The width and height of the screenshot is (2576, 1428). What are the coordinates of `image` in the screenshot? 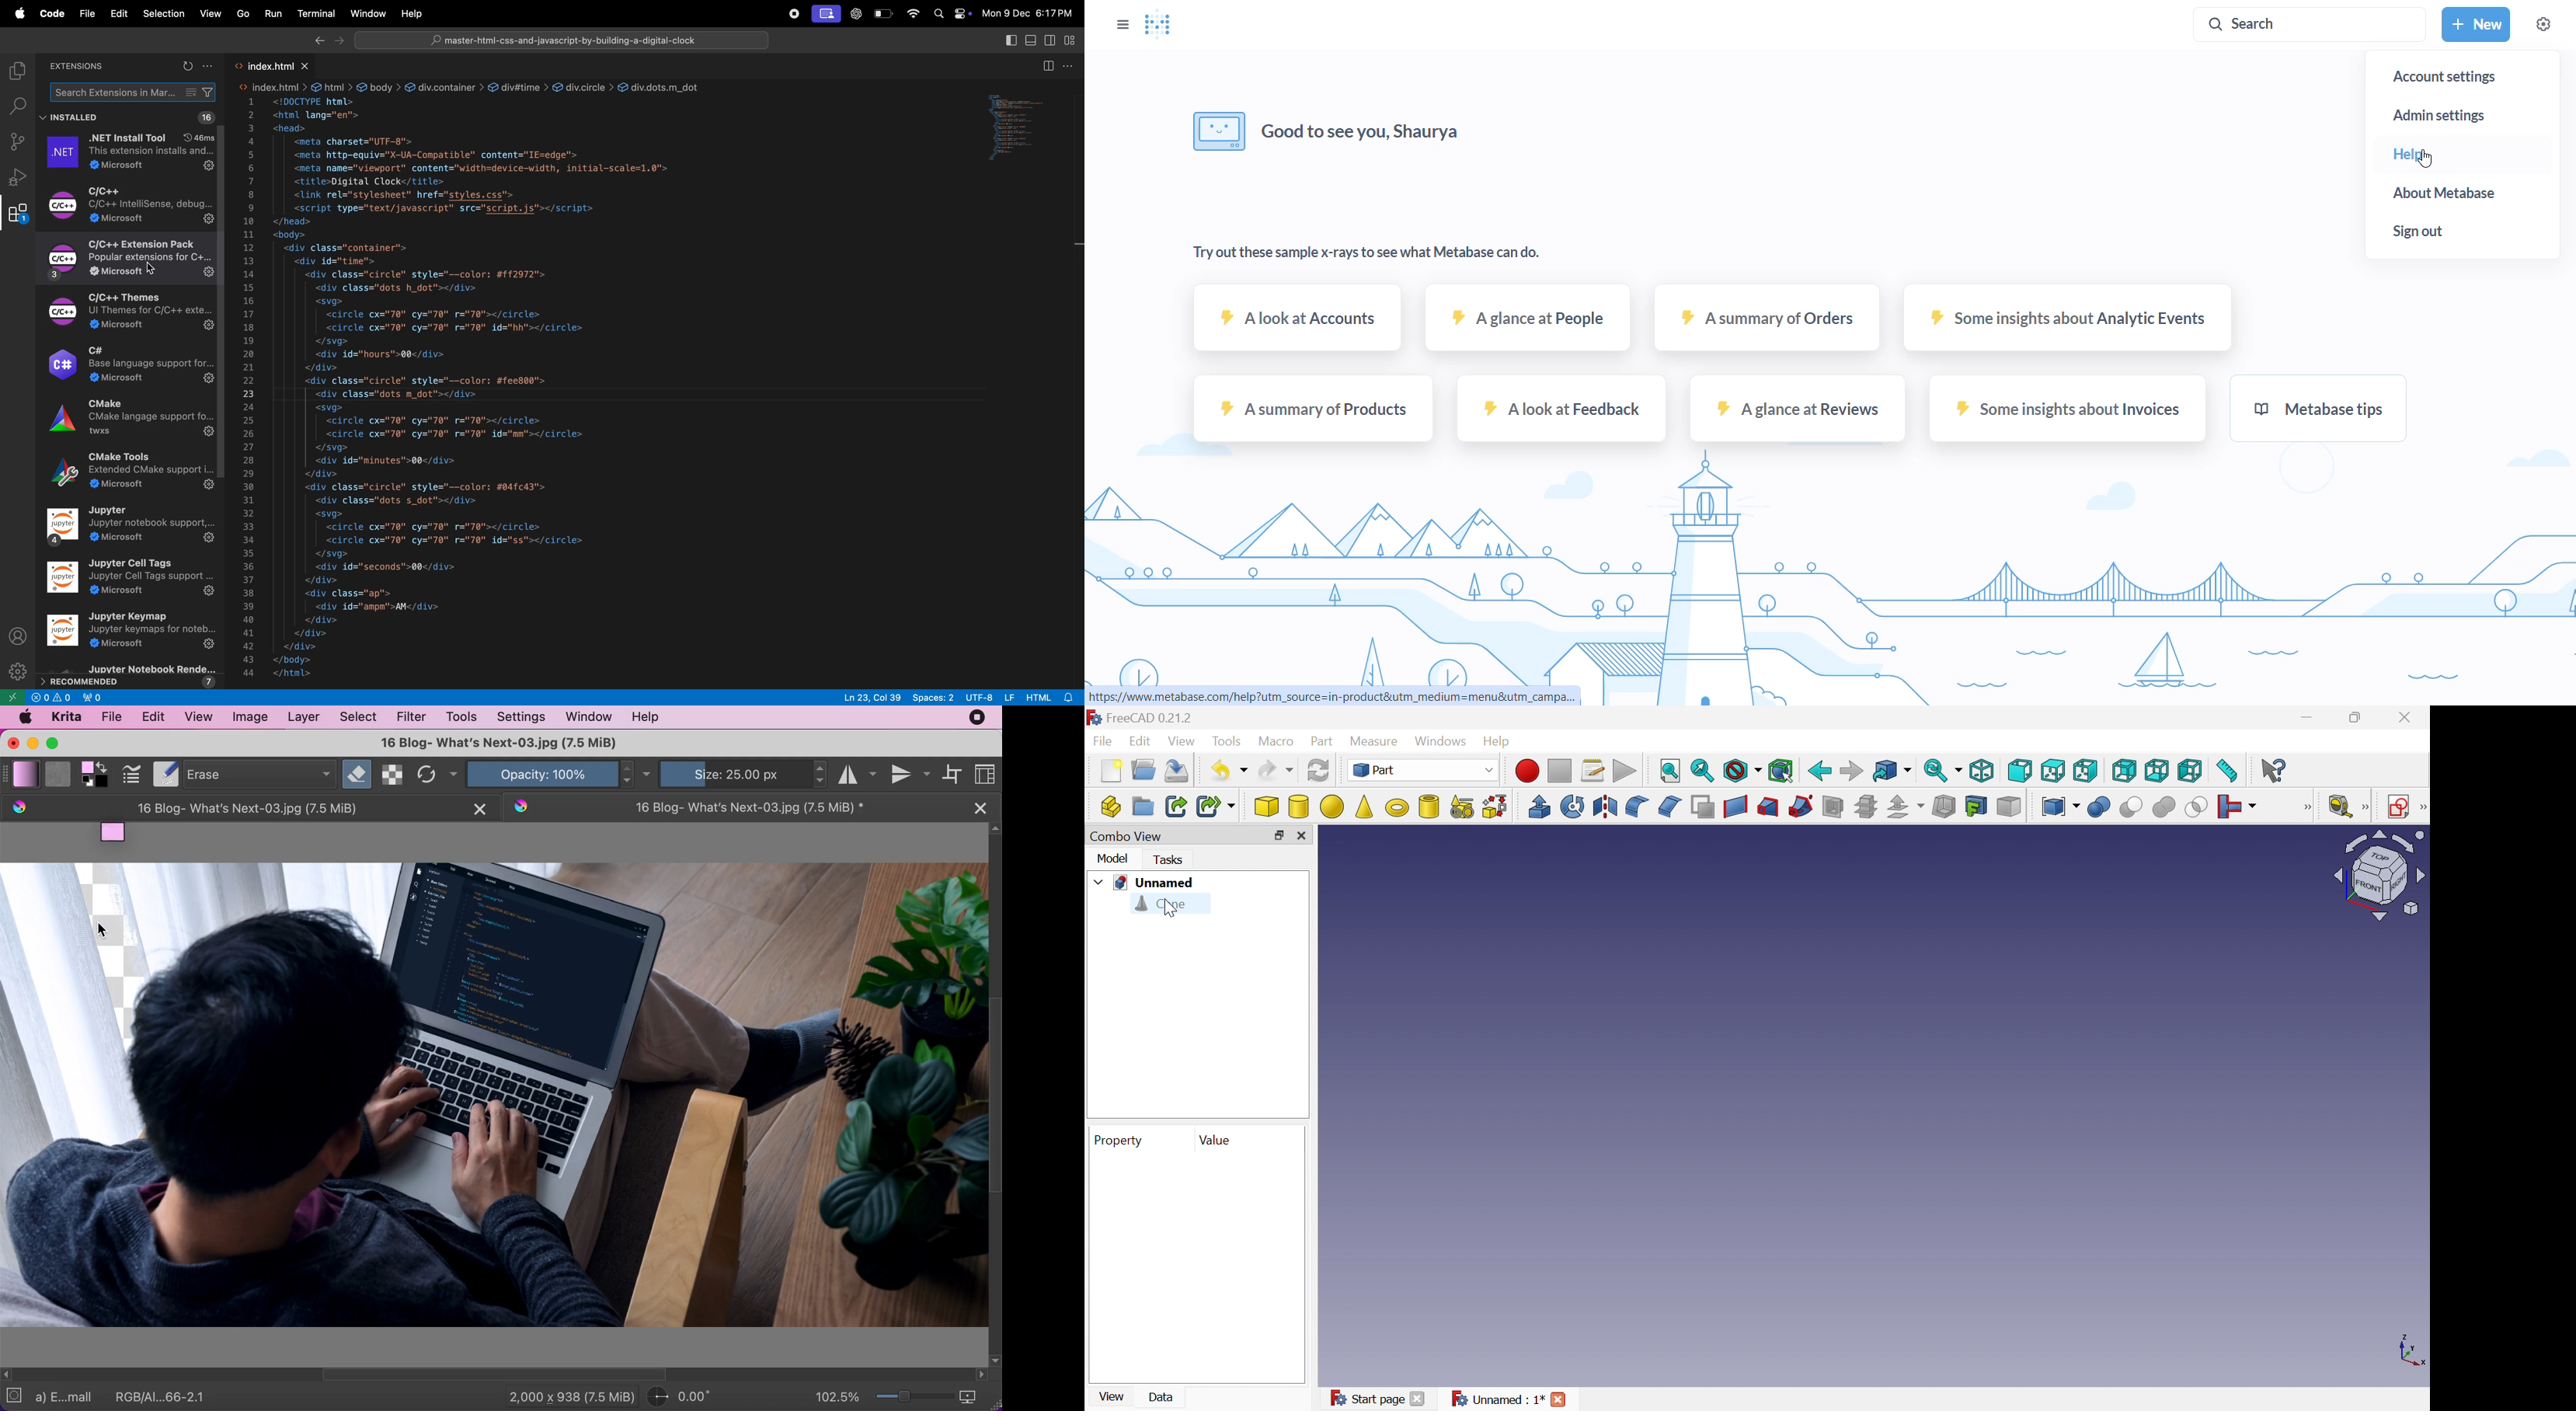 It's located at (253, 718).